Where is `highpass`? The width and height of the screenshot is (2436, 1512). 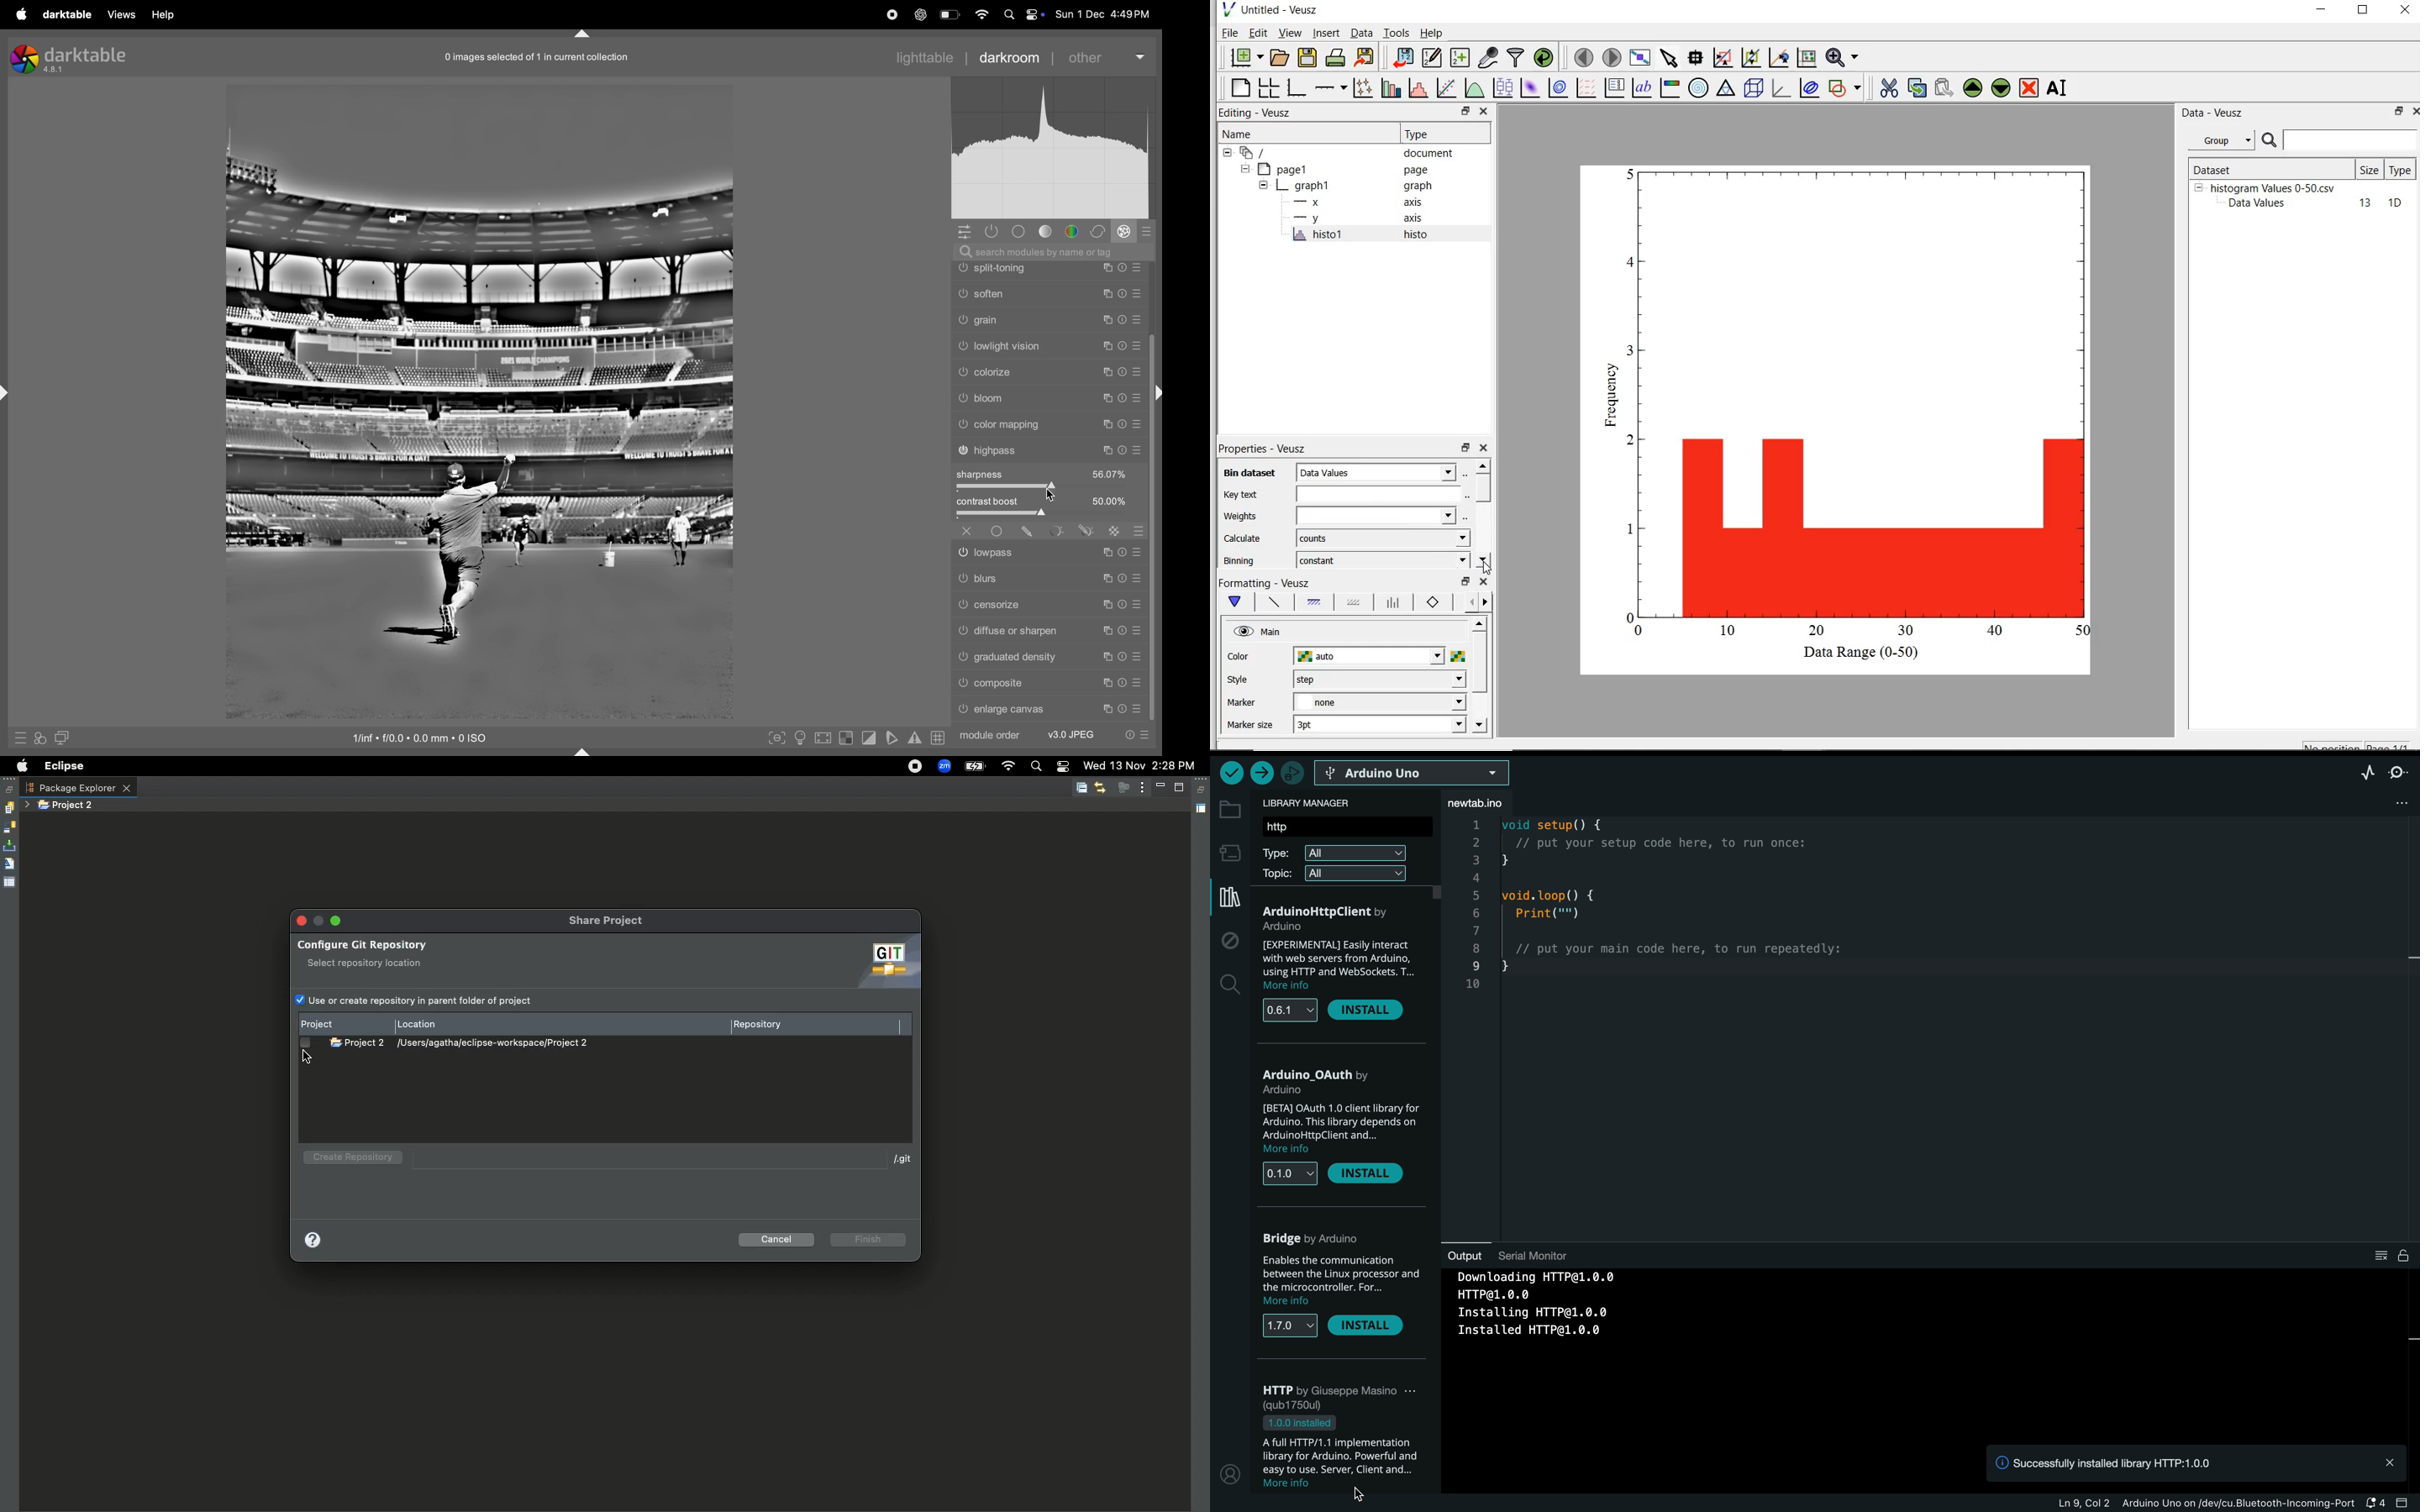
highpass is located at coordinates (1051, 524).